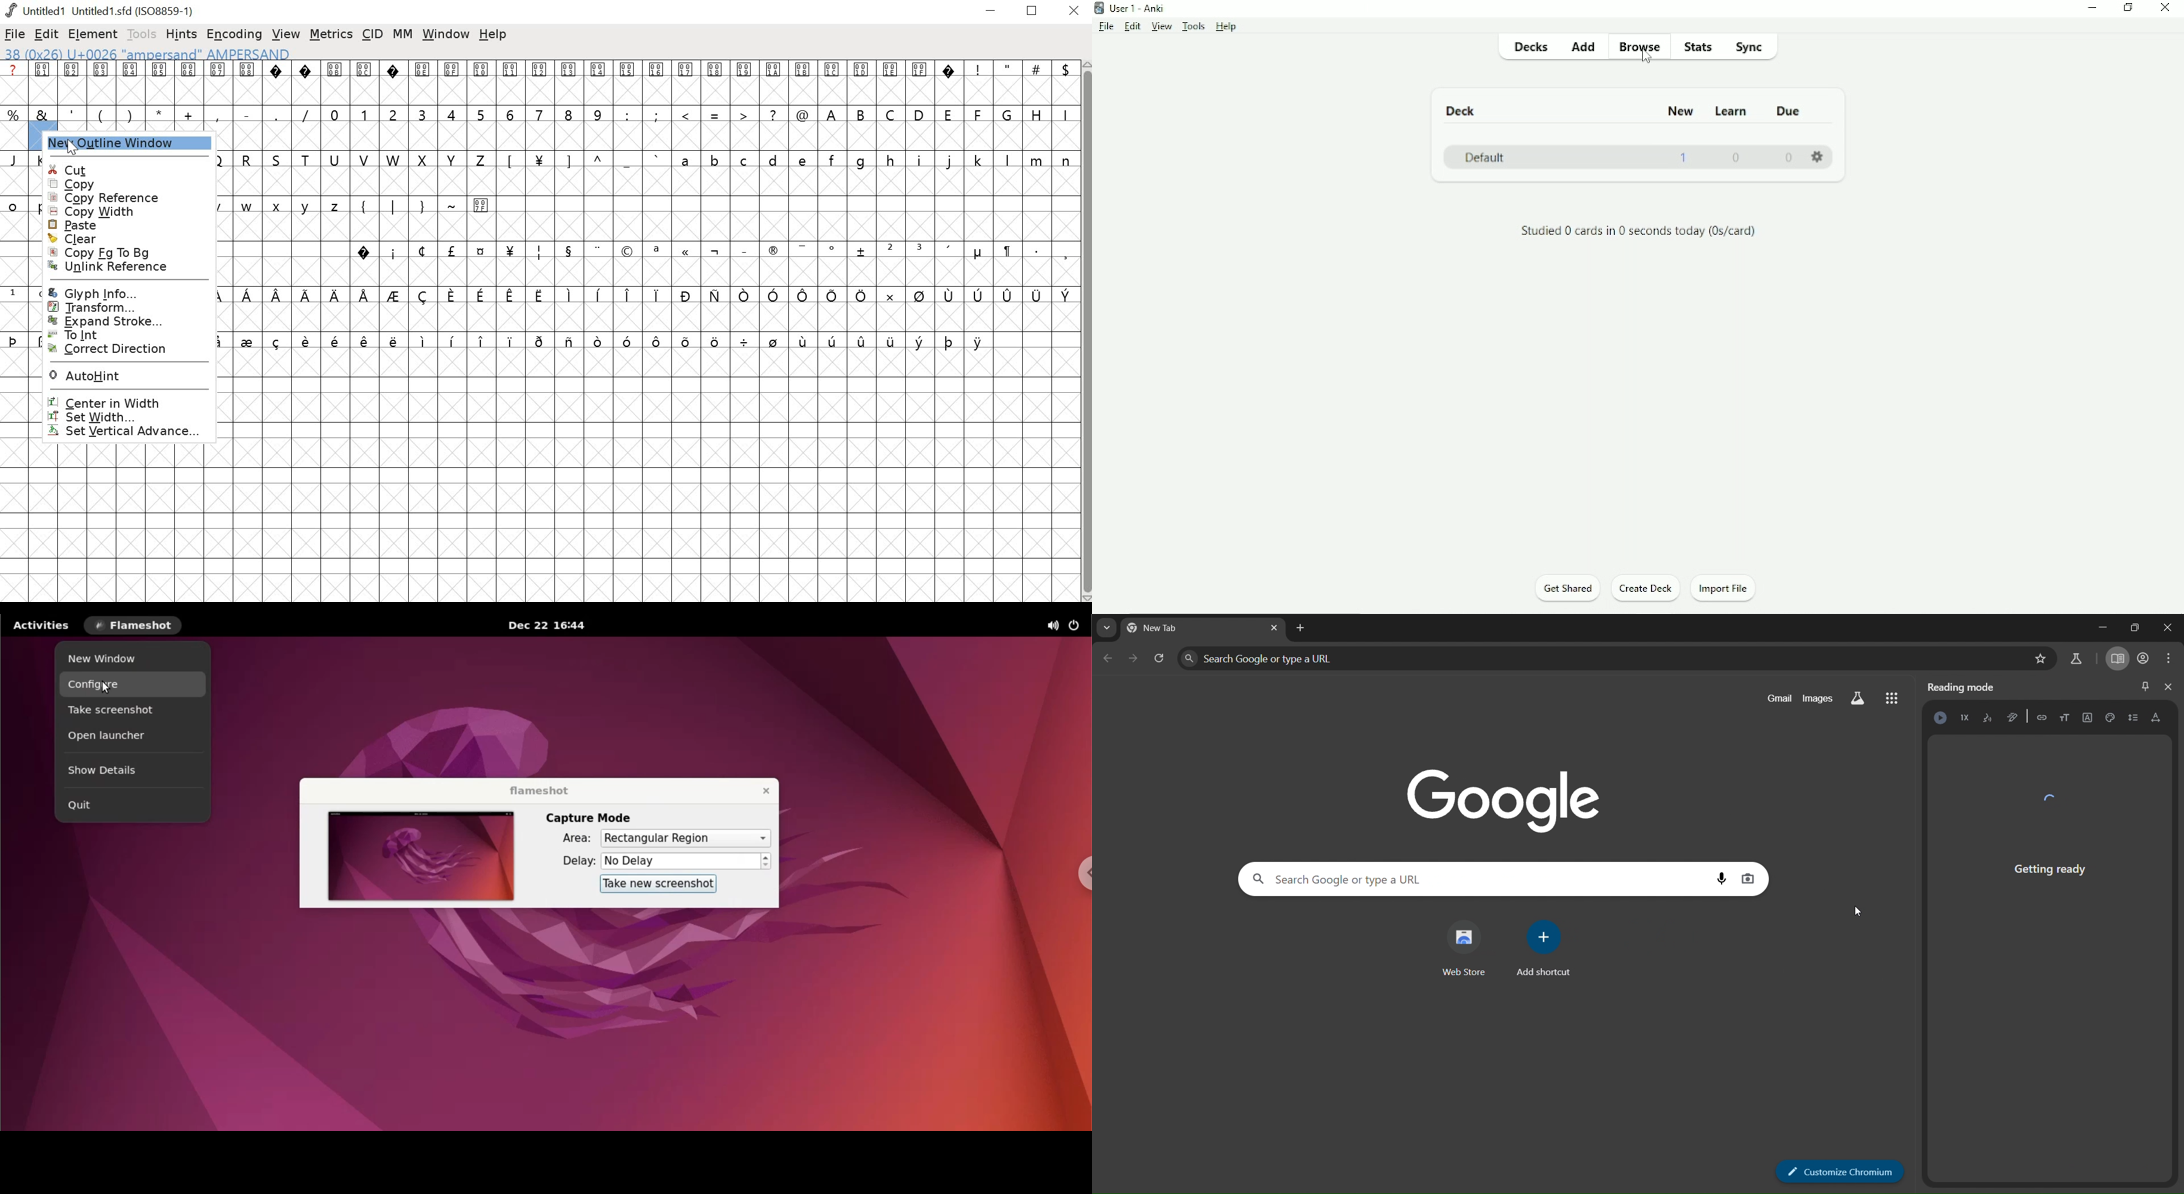 Image resolution: width=2184 pixels, height=1204 pixels. What do you see at coordinates (804, 160) in the screenshot?
I see `e` at bounding box center [804, 160].